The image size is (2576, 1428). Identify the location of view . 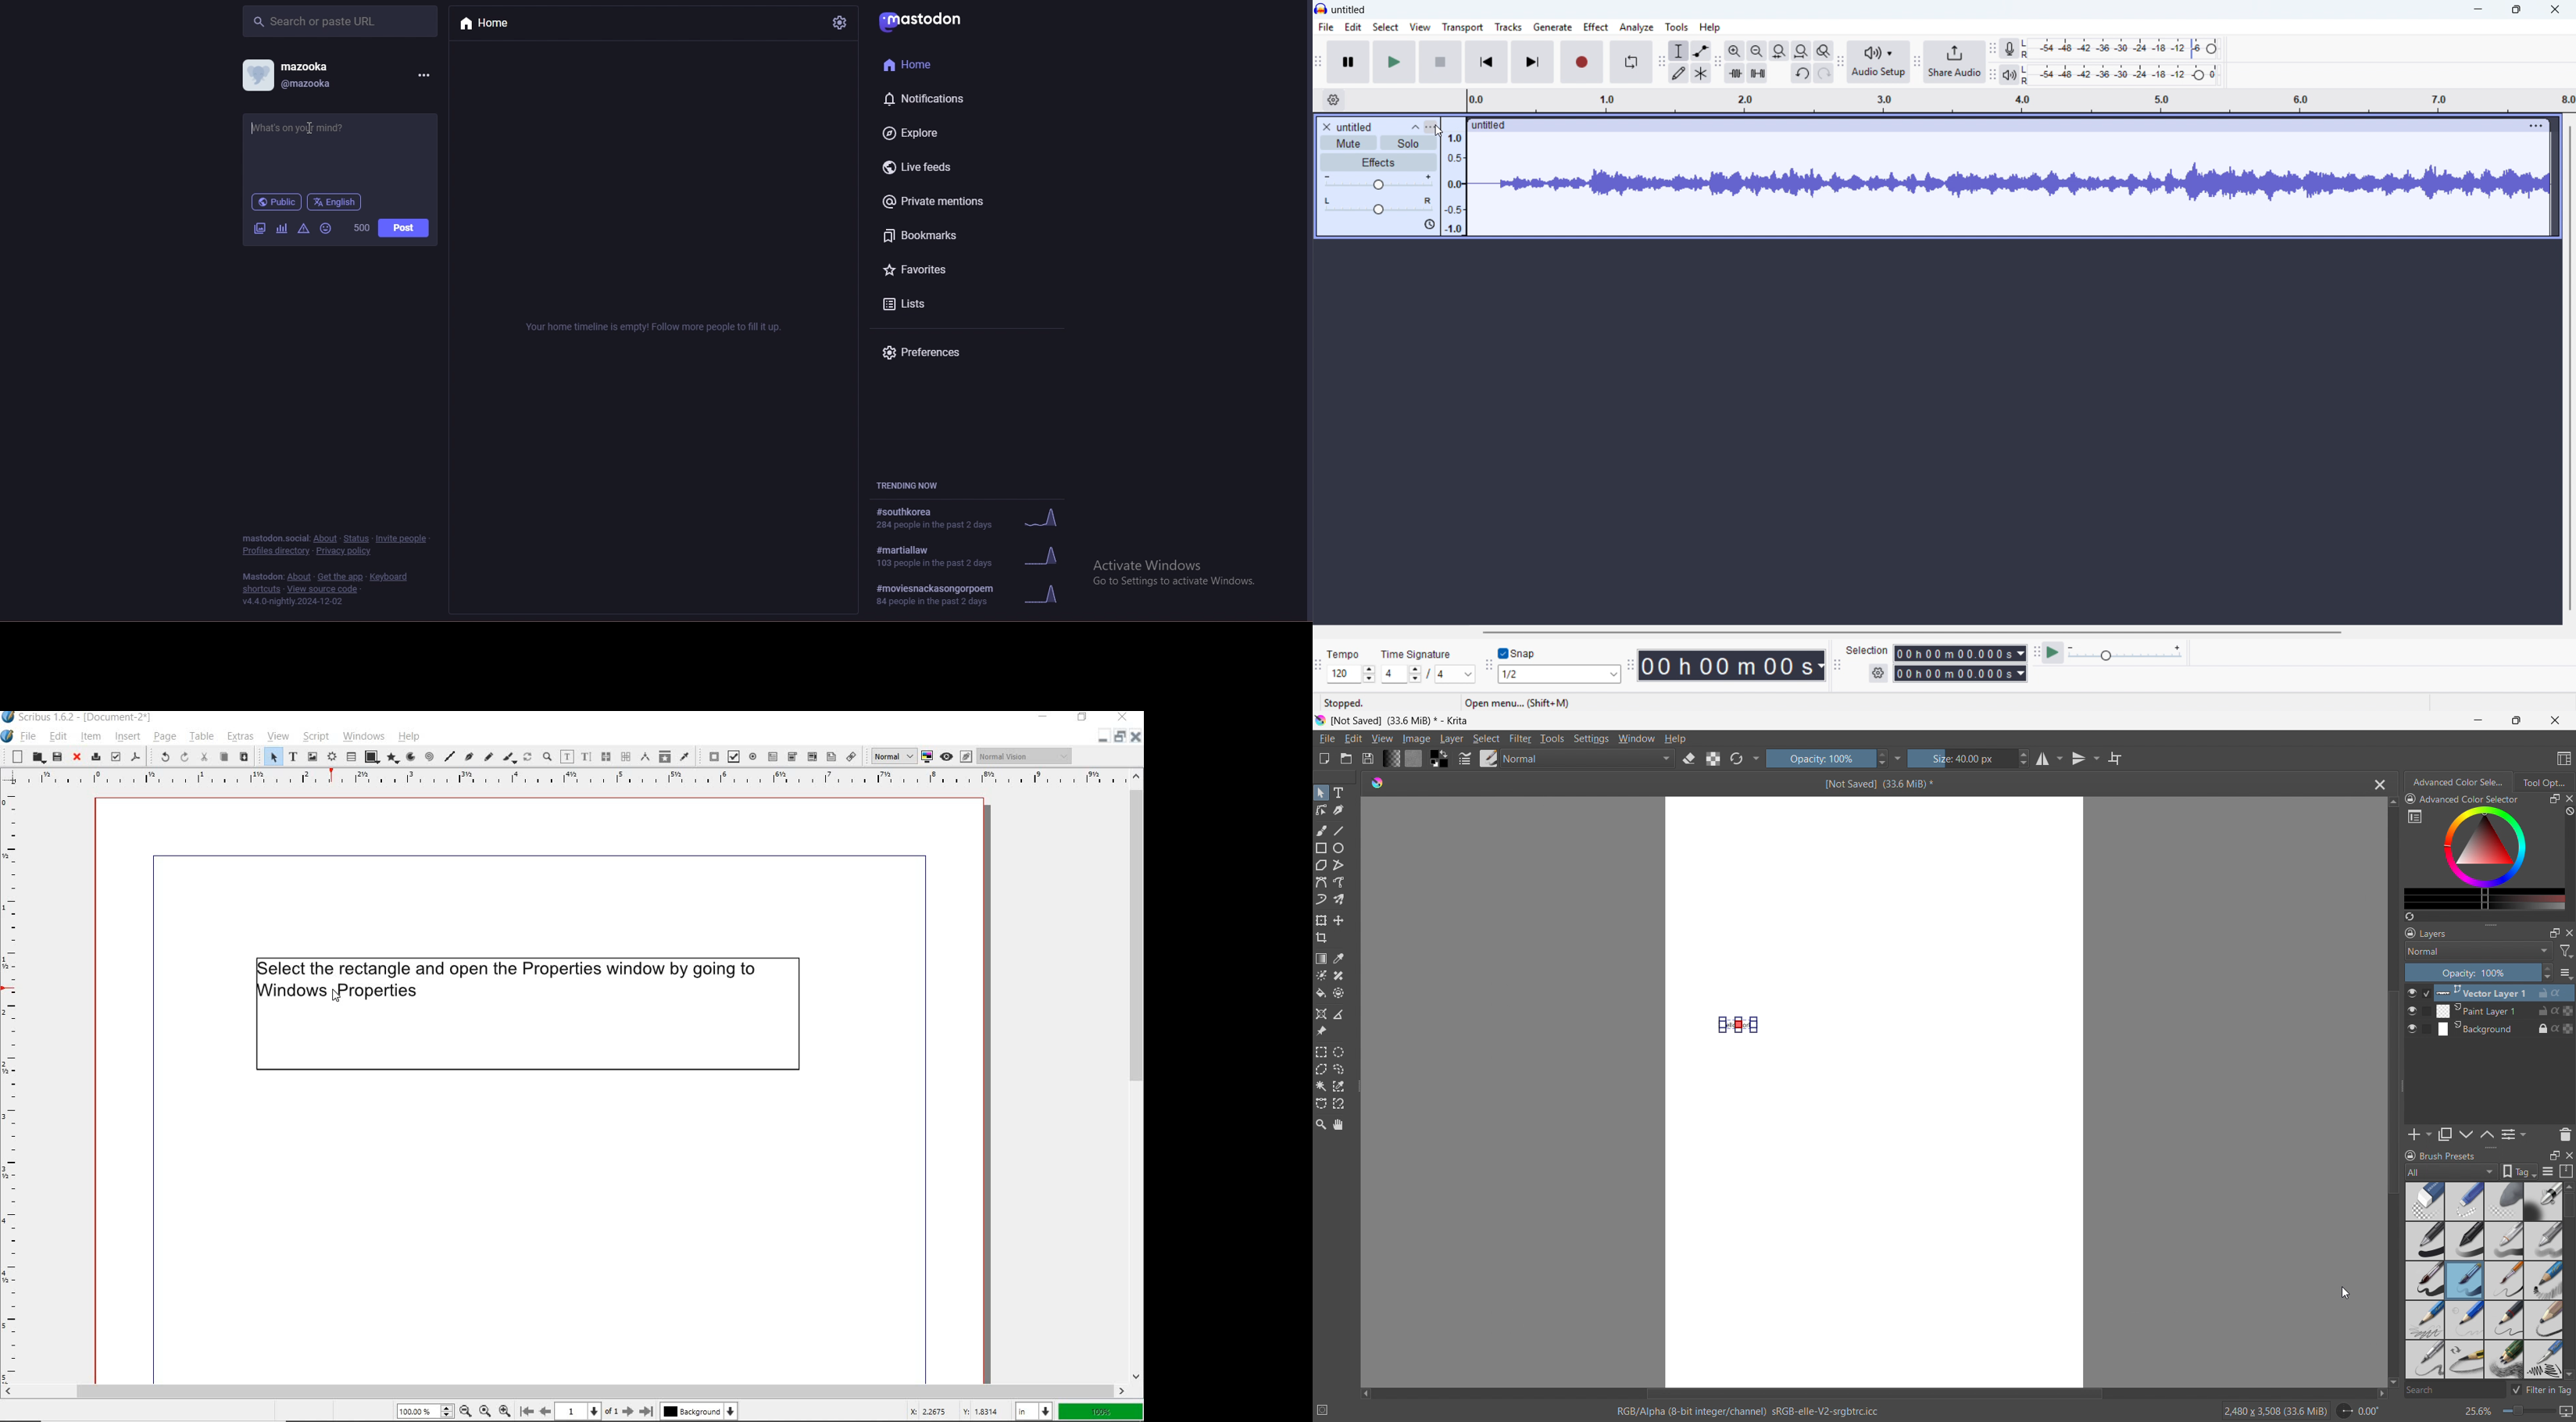
(1420, 27).